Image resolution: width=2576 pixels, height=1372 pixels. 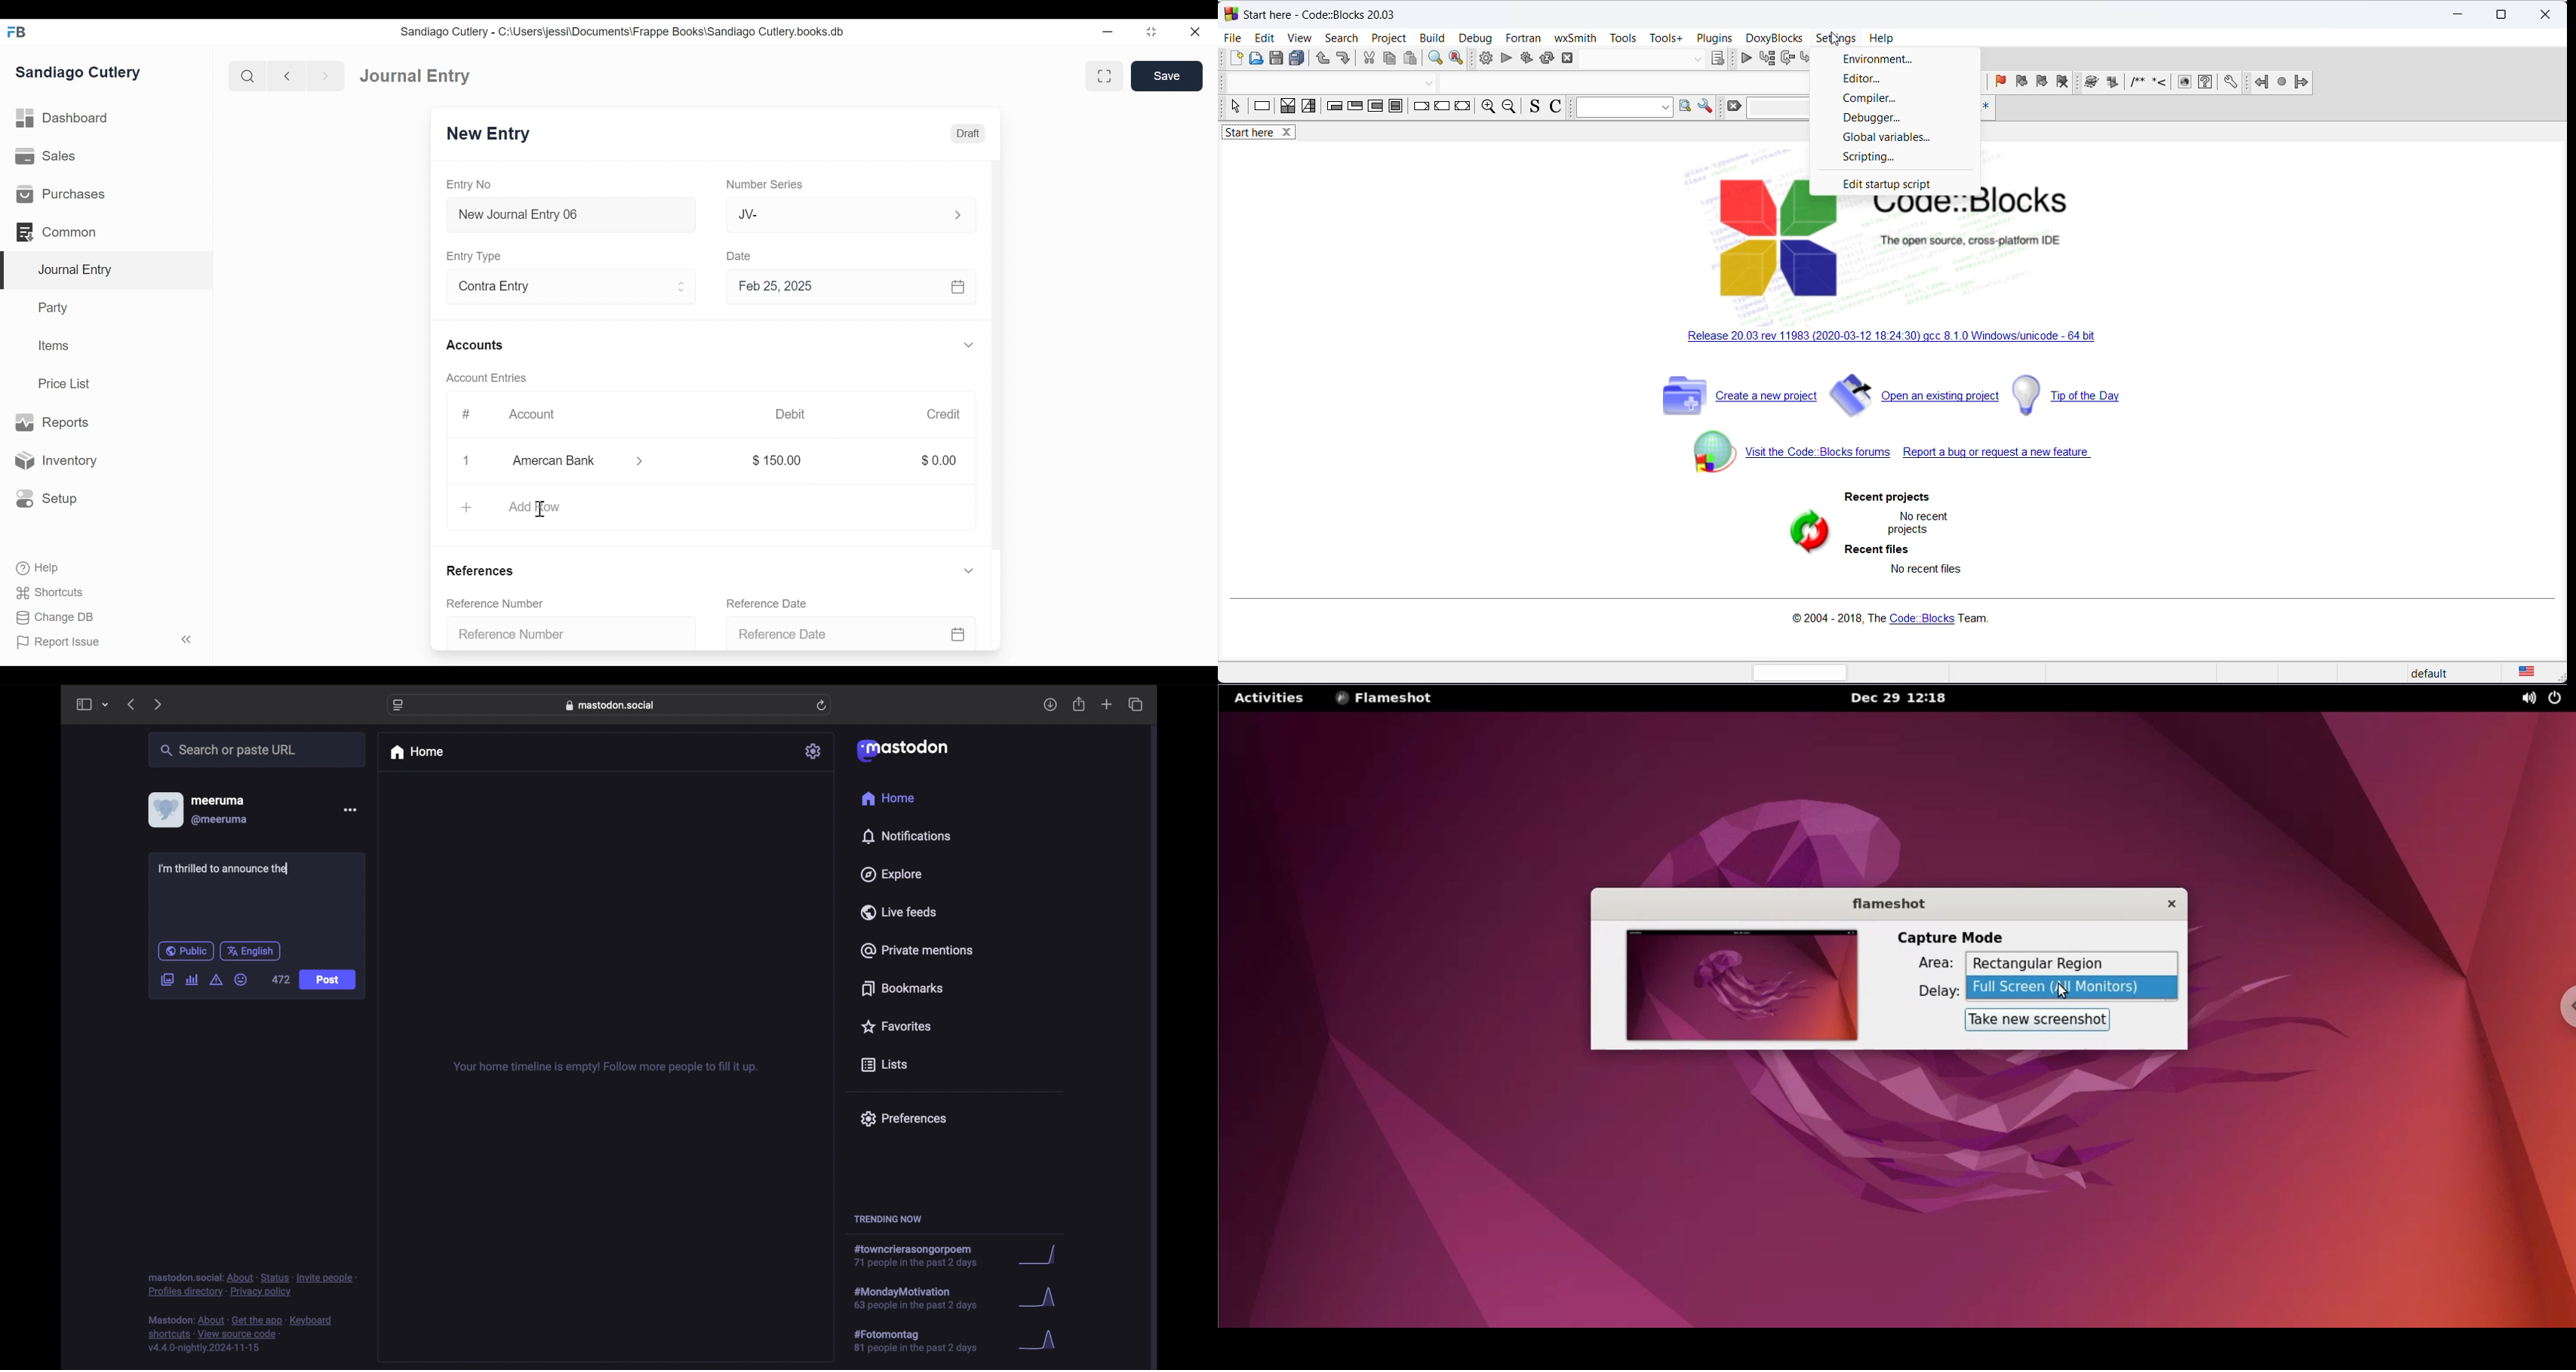 What do you see at coordinates (1790, 452) in the screenshot?
I see `visit code` at bounding box center [1790, 452].